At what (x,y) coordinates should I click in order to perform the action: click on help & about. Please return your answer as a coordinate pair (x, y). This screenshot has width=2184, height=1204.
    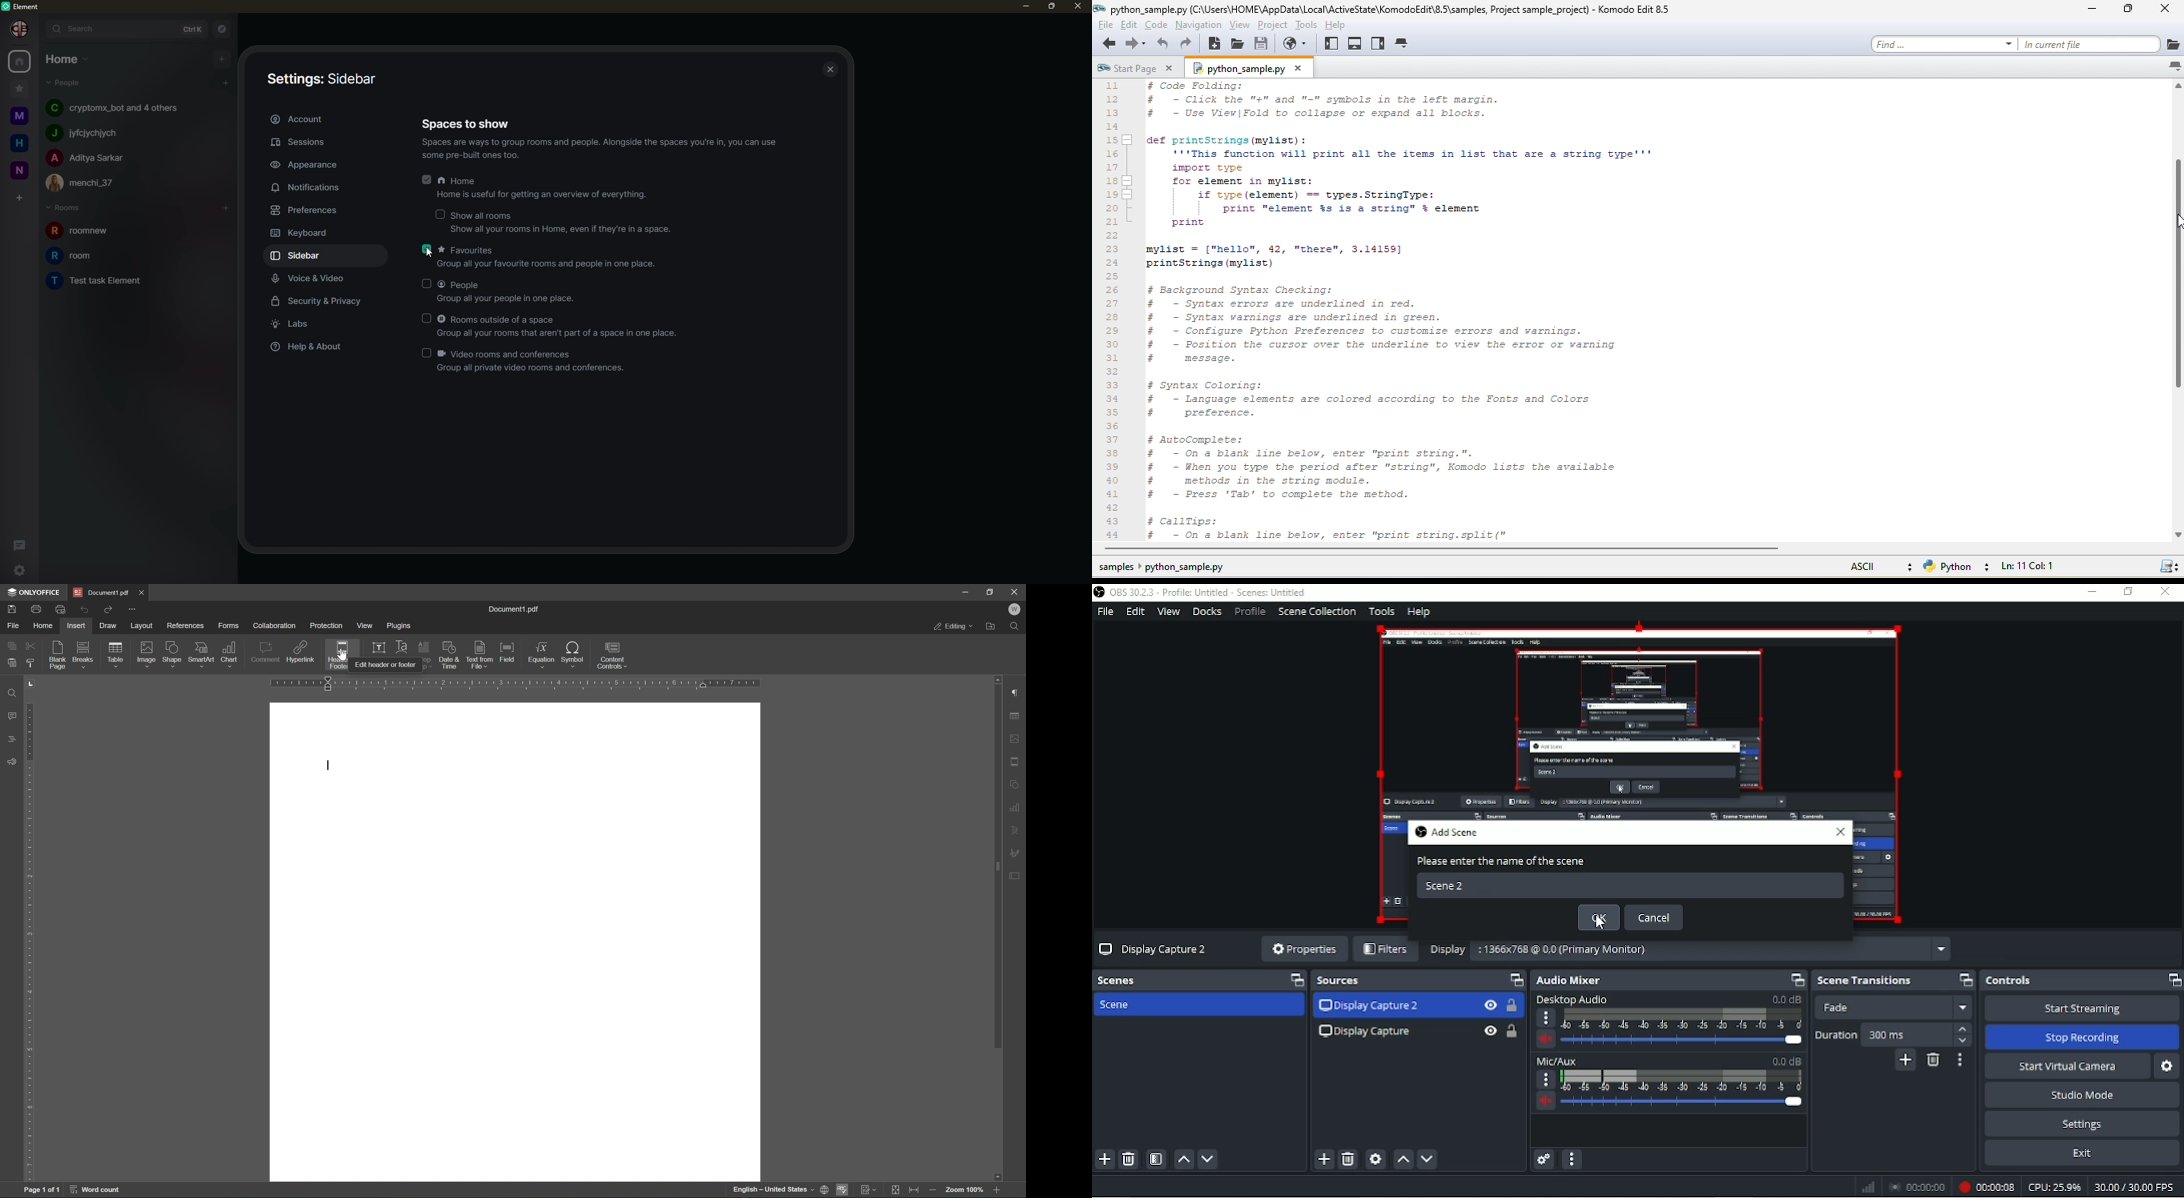
    Looking at the image, I should click on (313, 350).